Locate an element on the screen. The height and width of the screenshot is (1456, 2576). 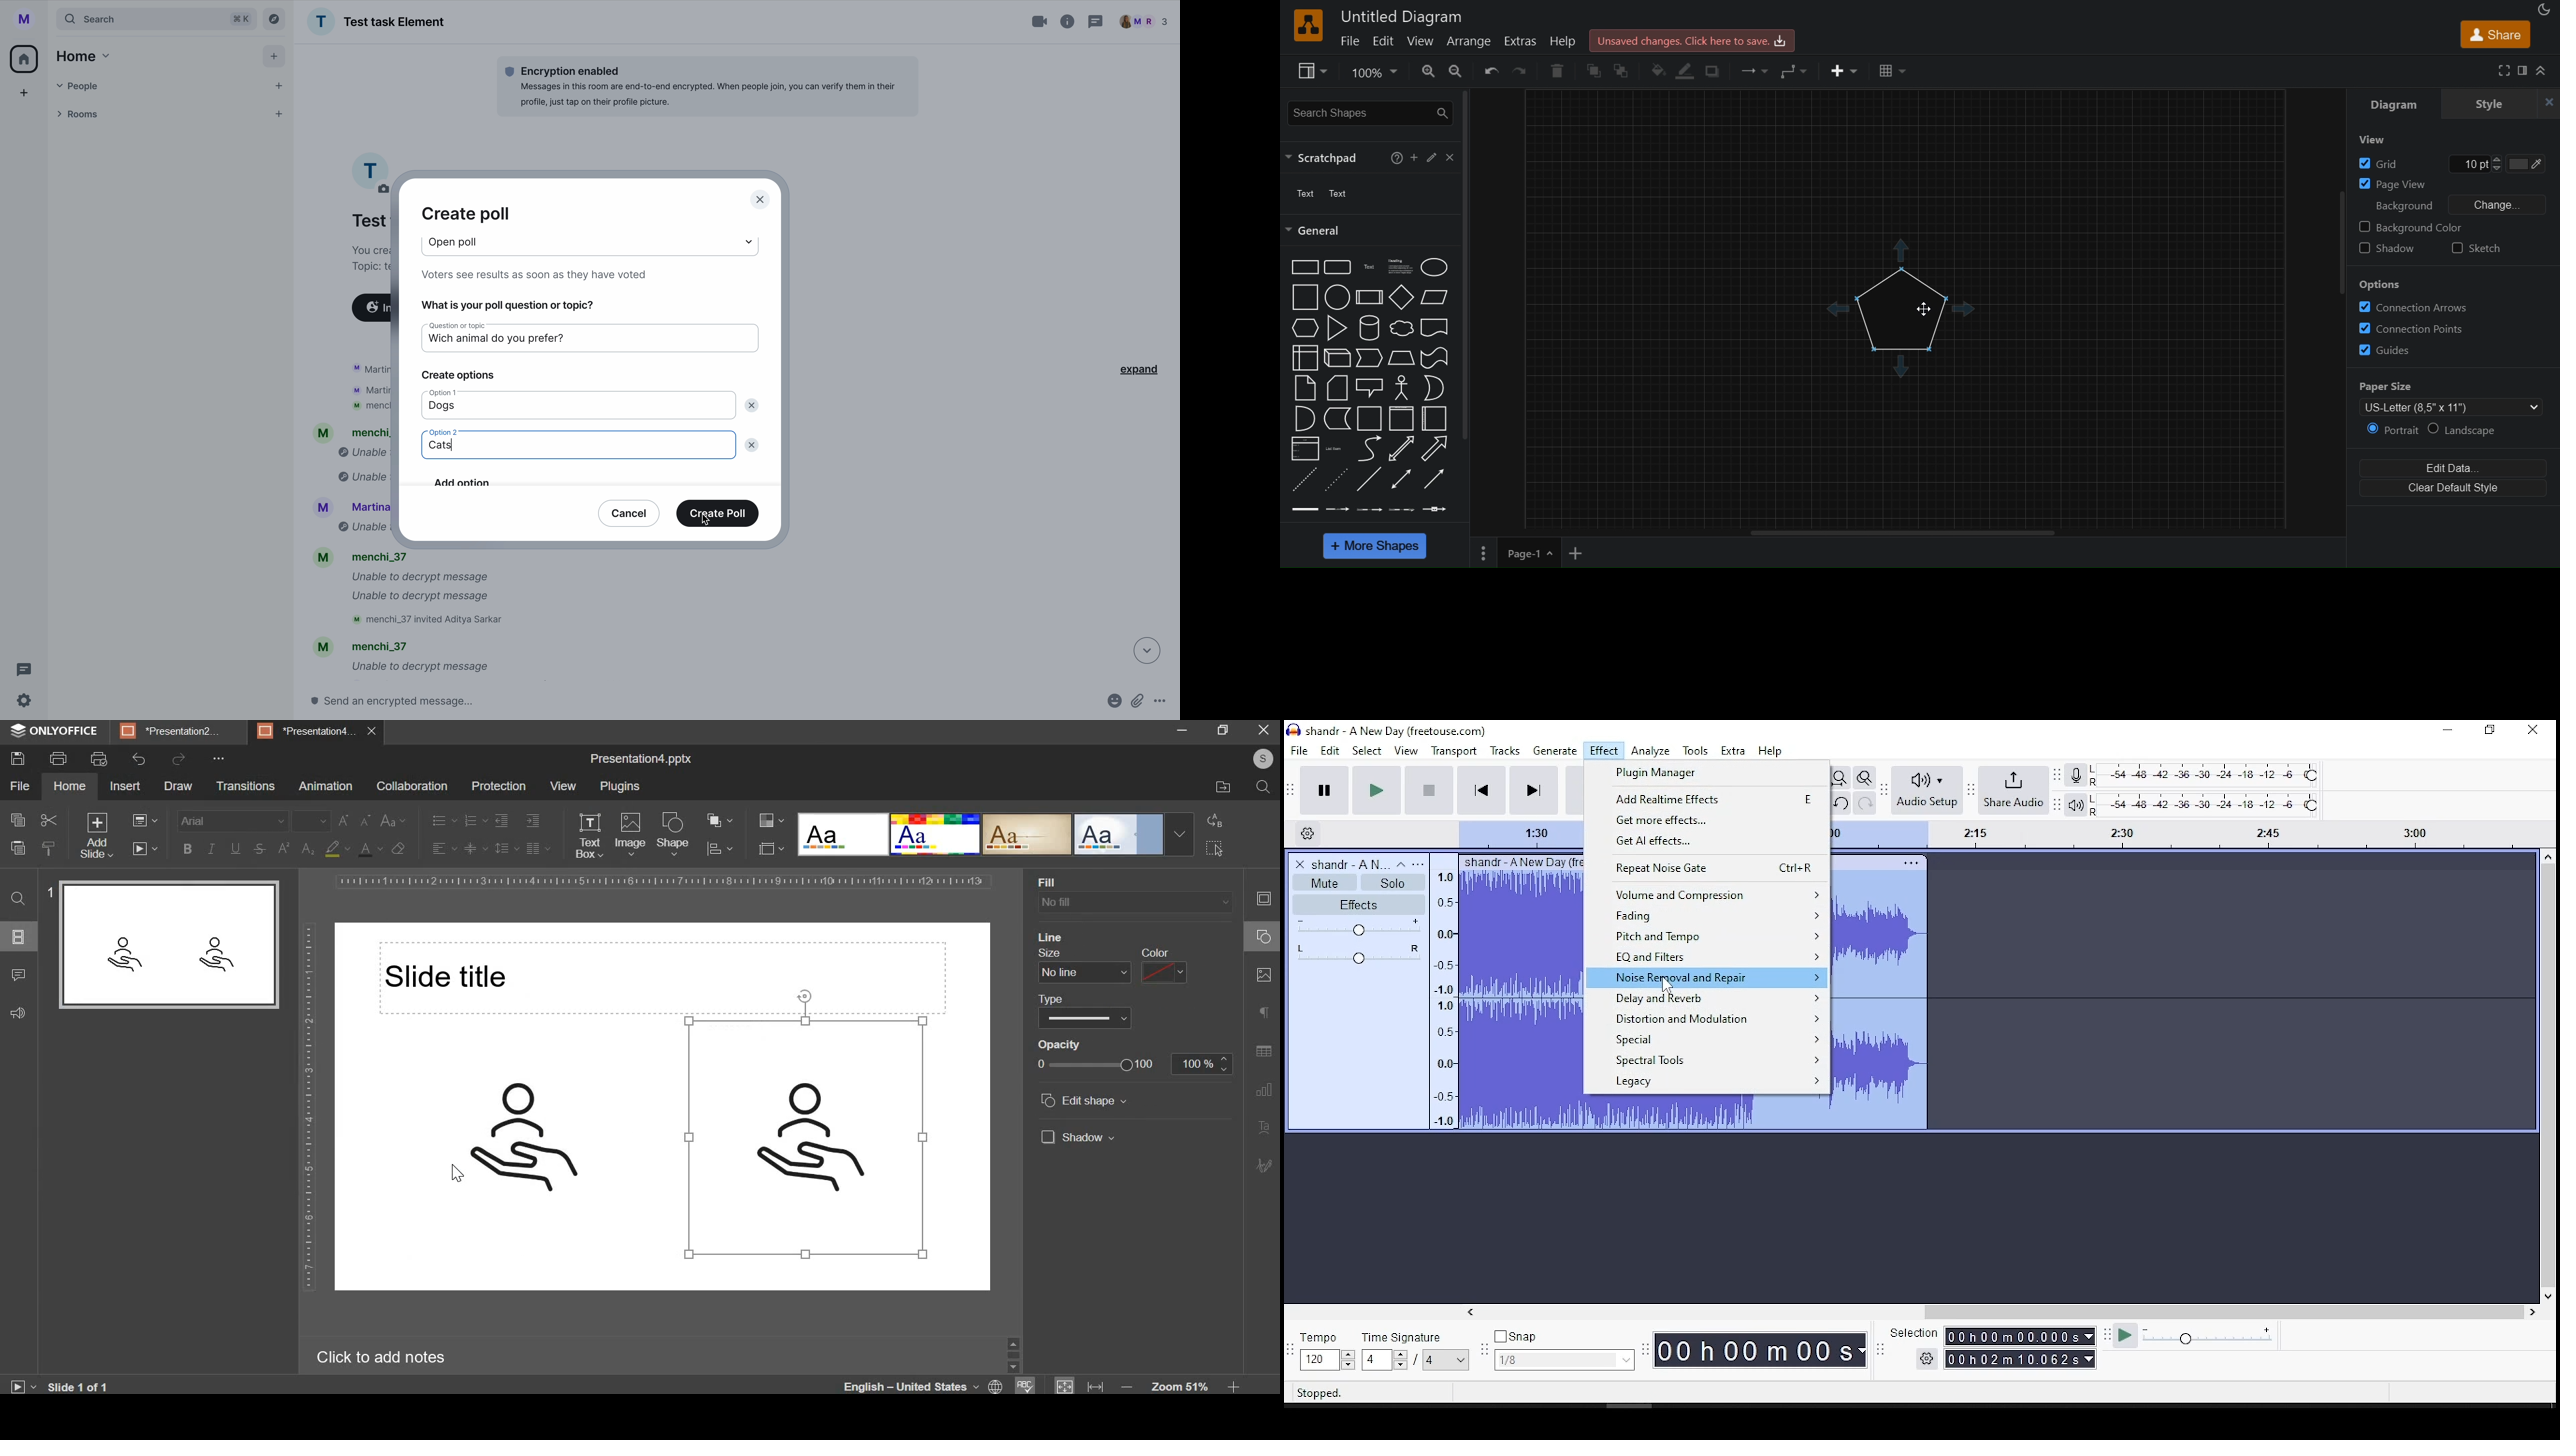
transport is located at coordinates (1454, 750).